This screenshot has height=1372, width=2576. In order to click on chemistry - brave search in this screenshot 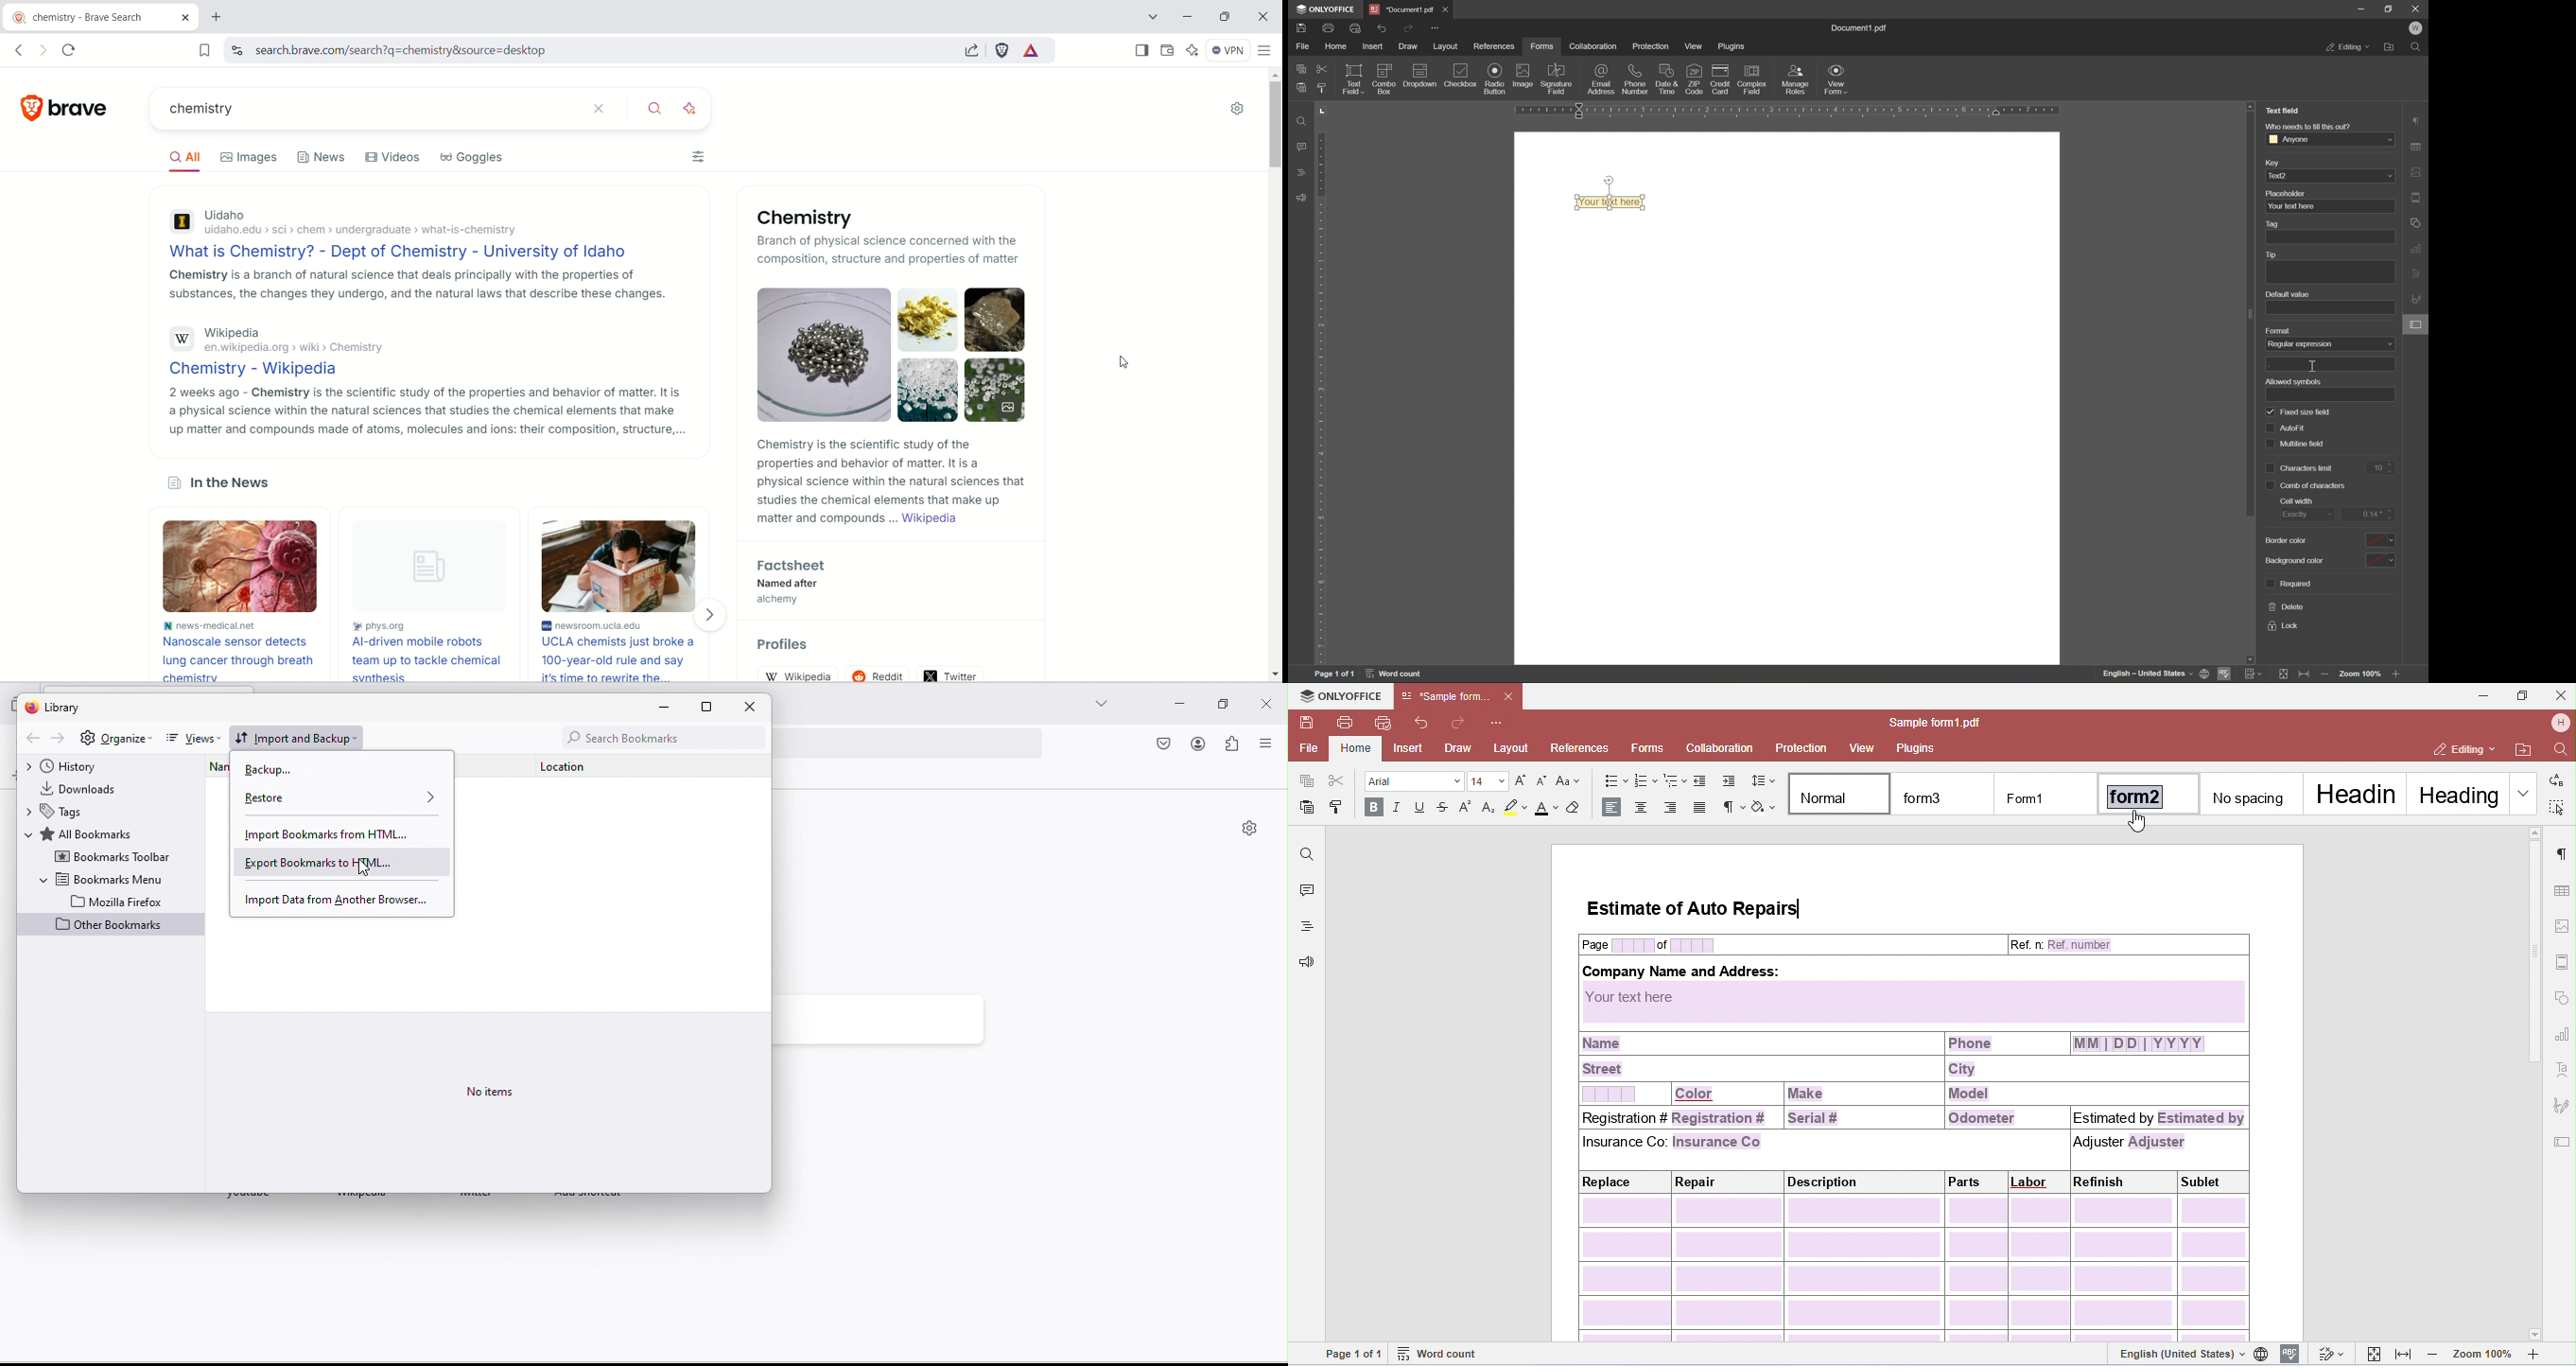, I will do `click(82, 15)`.